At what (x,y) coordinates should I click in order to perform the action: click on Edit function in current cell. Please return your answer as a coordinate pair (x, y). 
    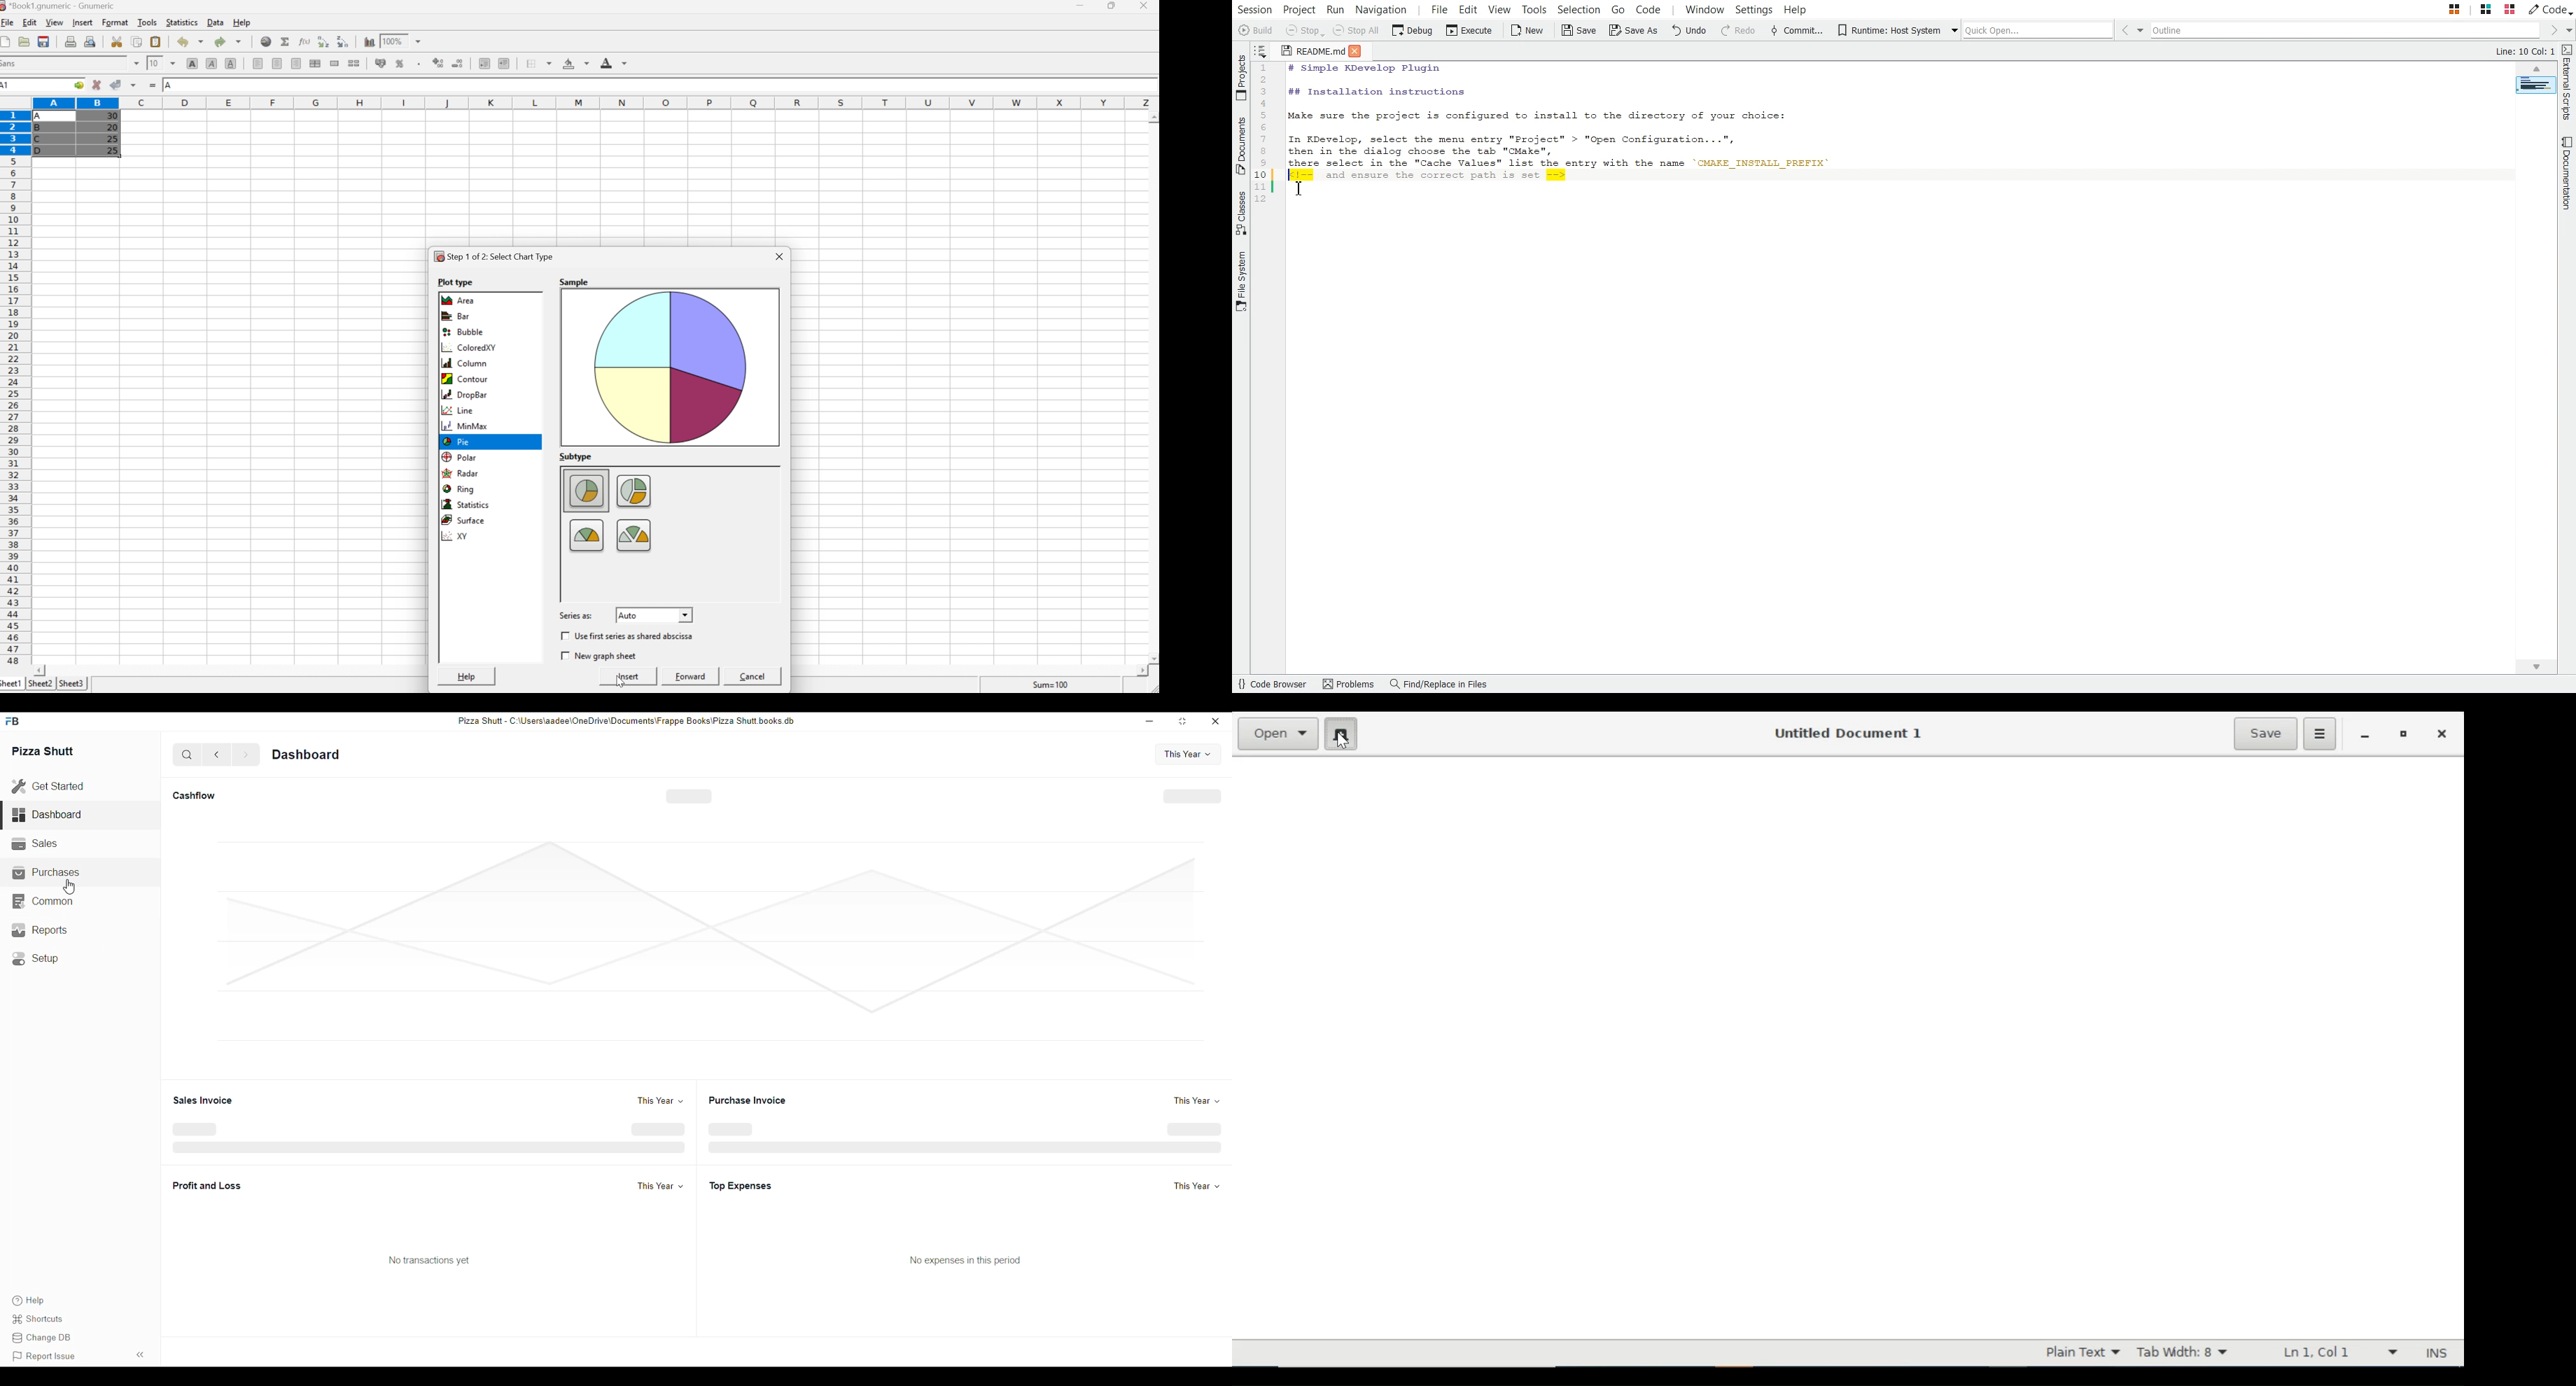
    Looking at the image, I should click on (306, 41).